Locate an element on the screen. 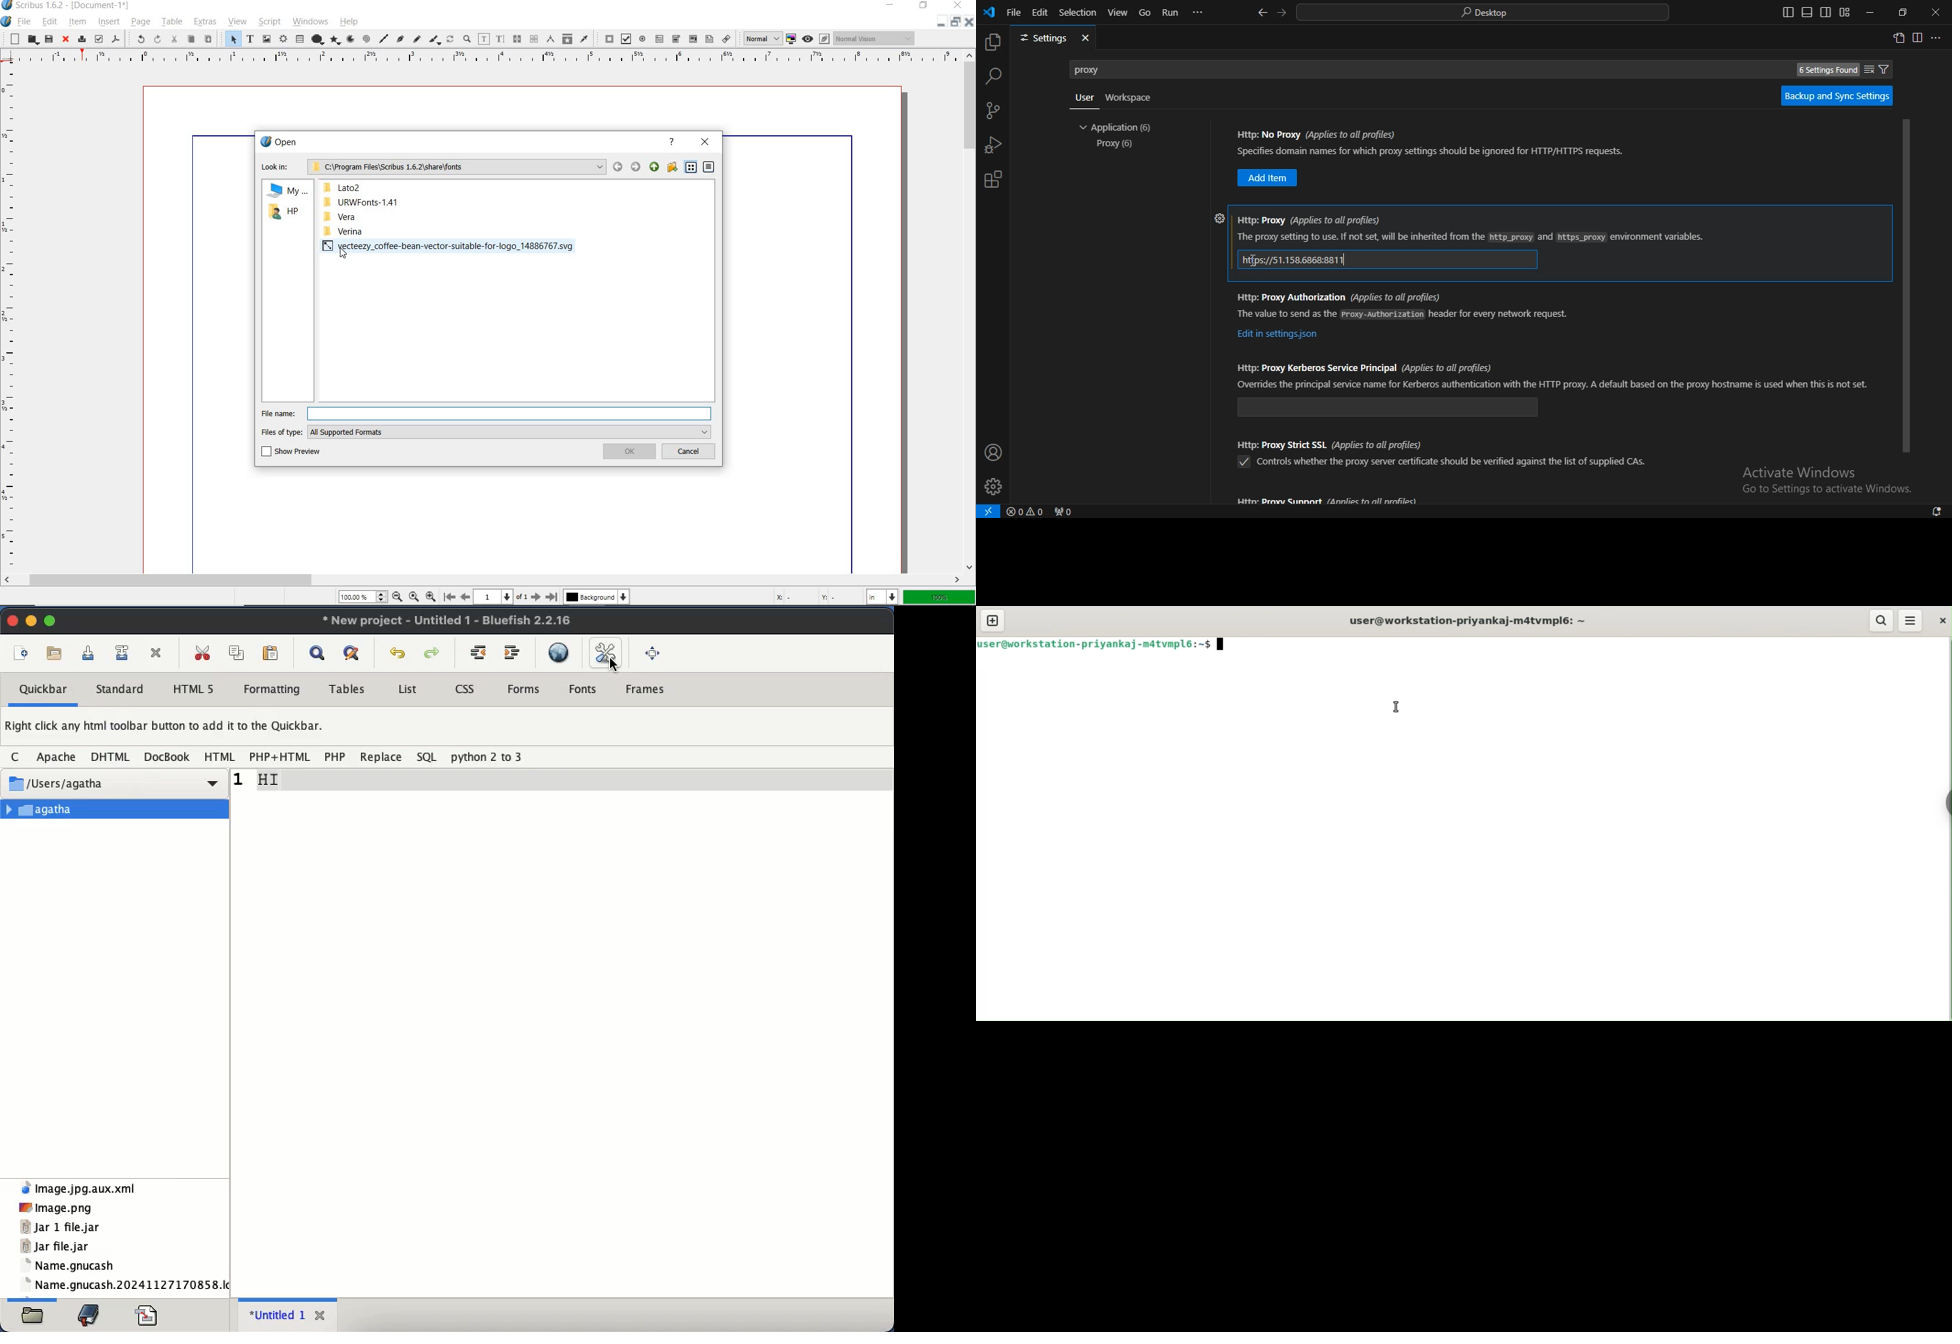  close is located at coordinates (1935, 12).